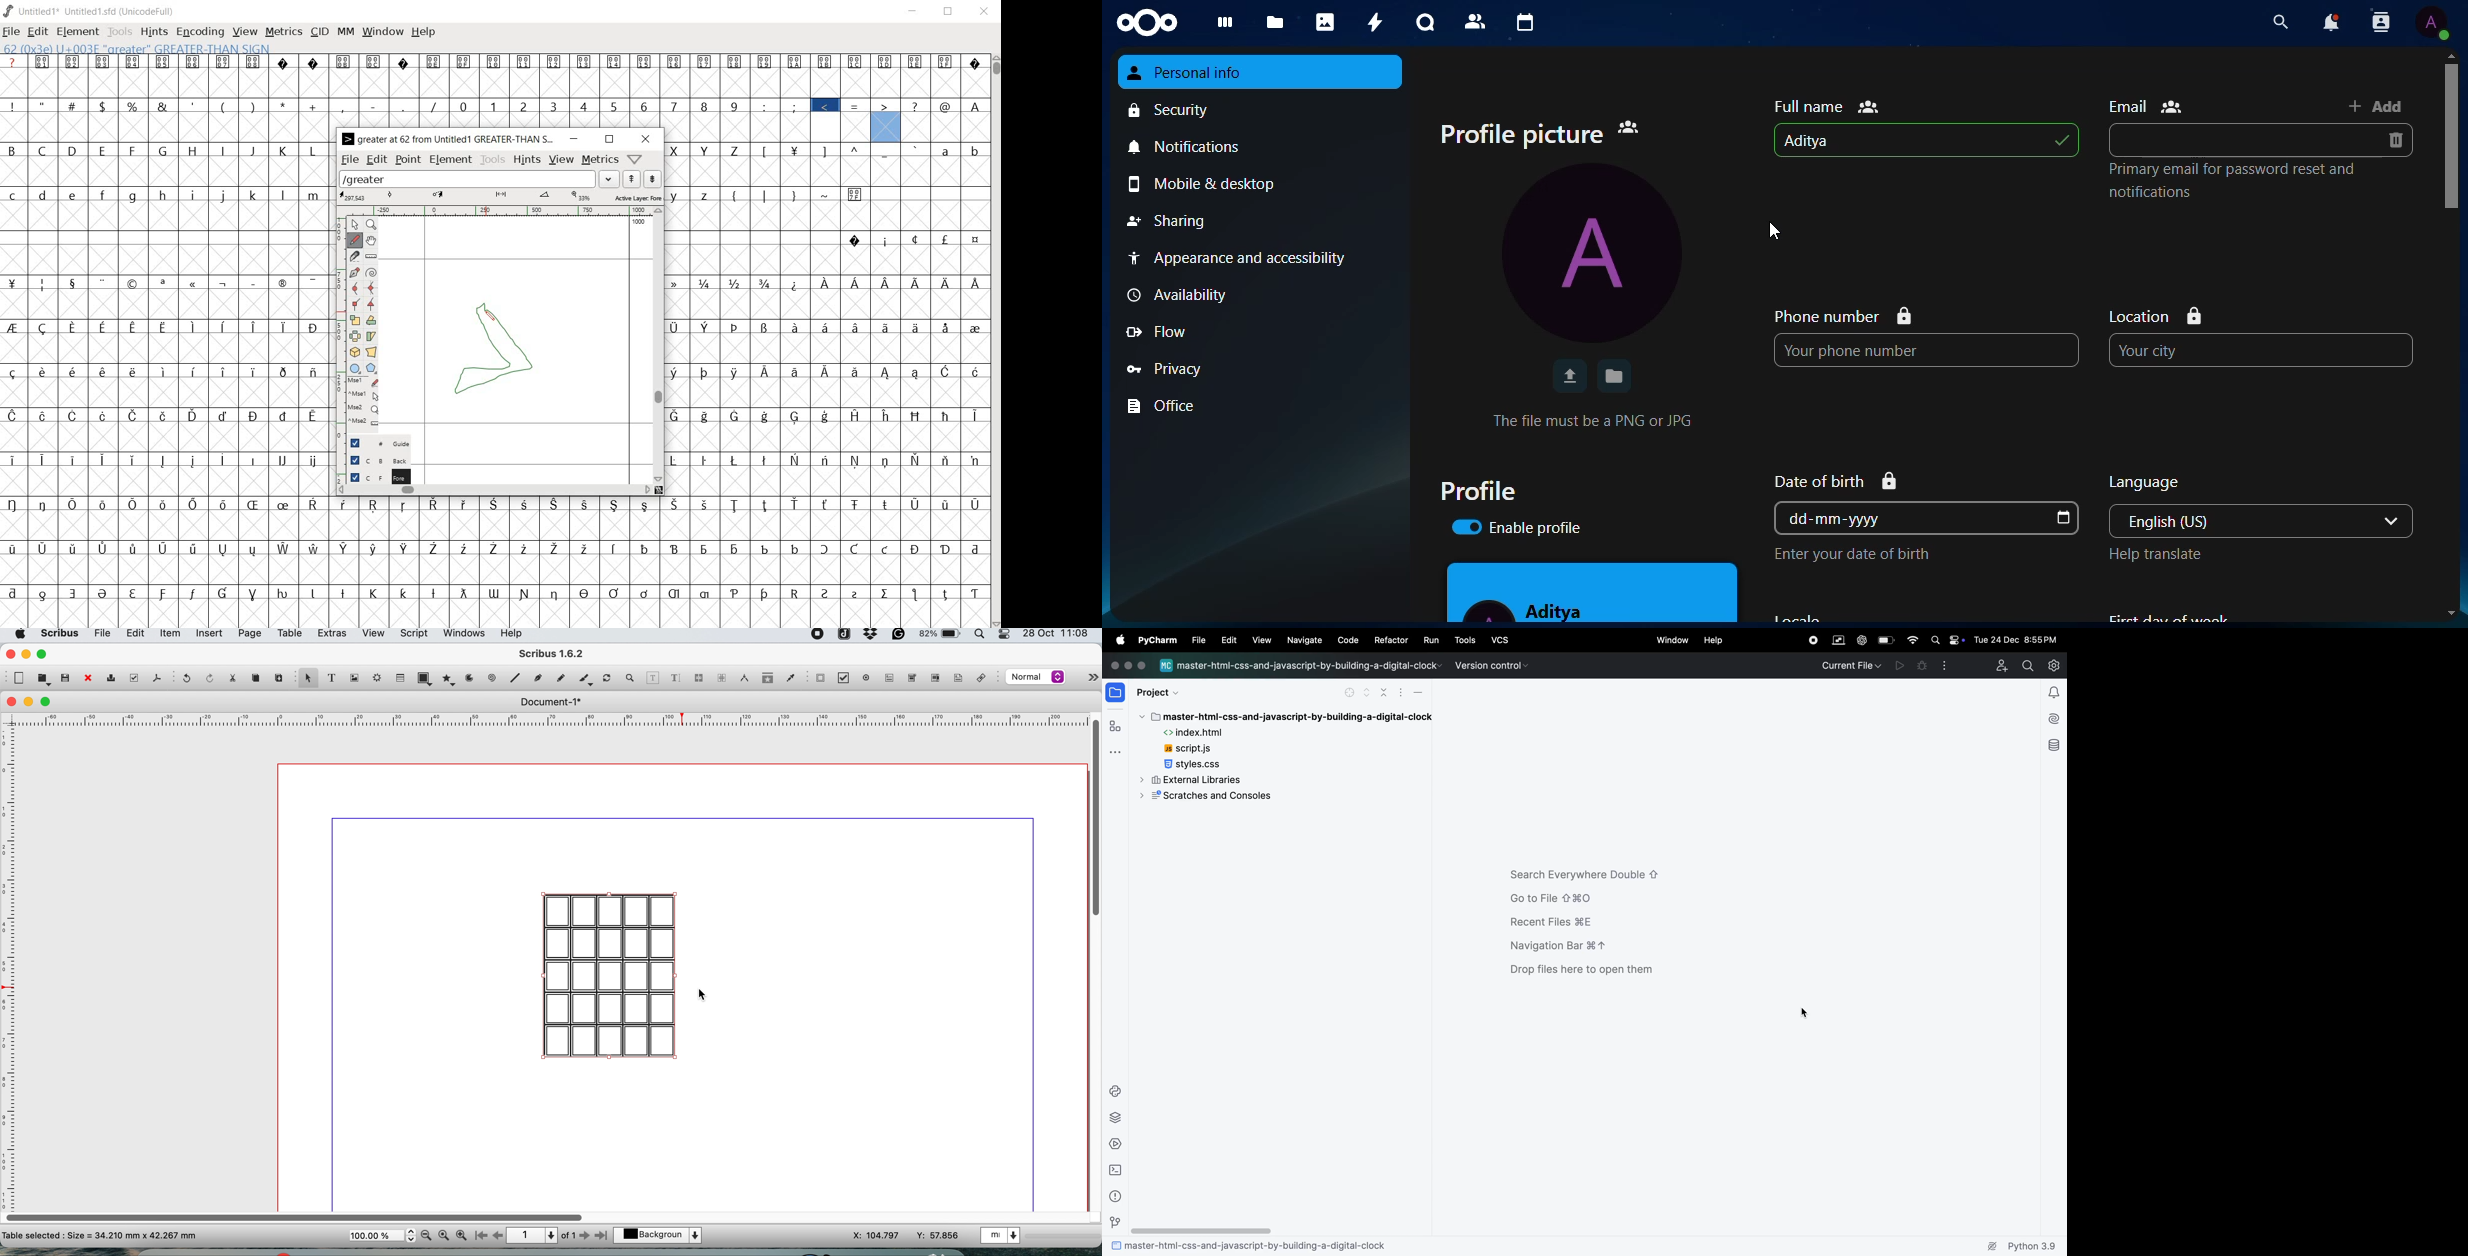 The height and width of the screenshot is (1260, 2492). I want to click on parallel space, so click(1837, 639).